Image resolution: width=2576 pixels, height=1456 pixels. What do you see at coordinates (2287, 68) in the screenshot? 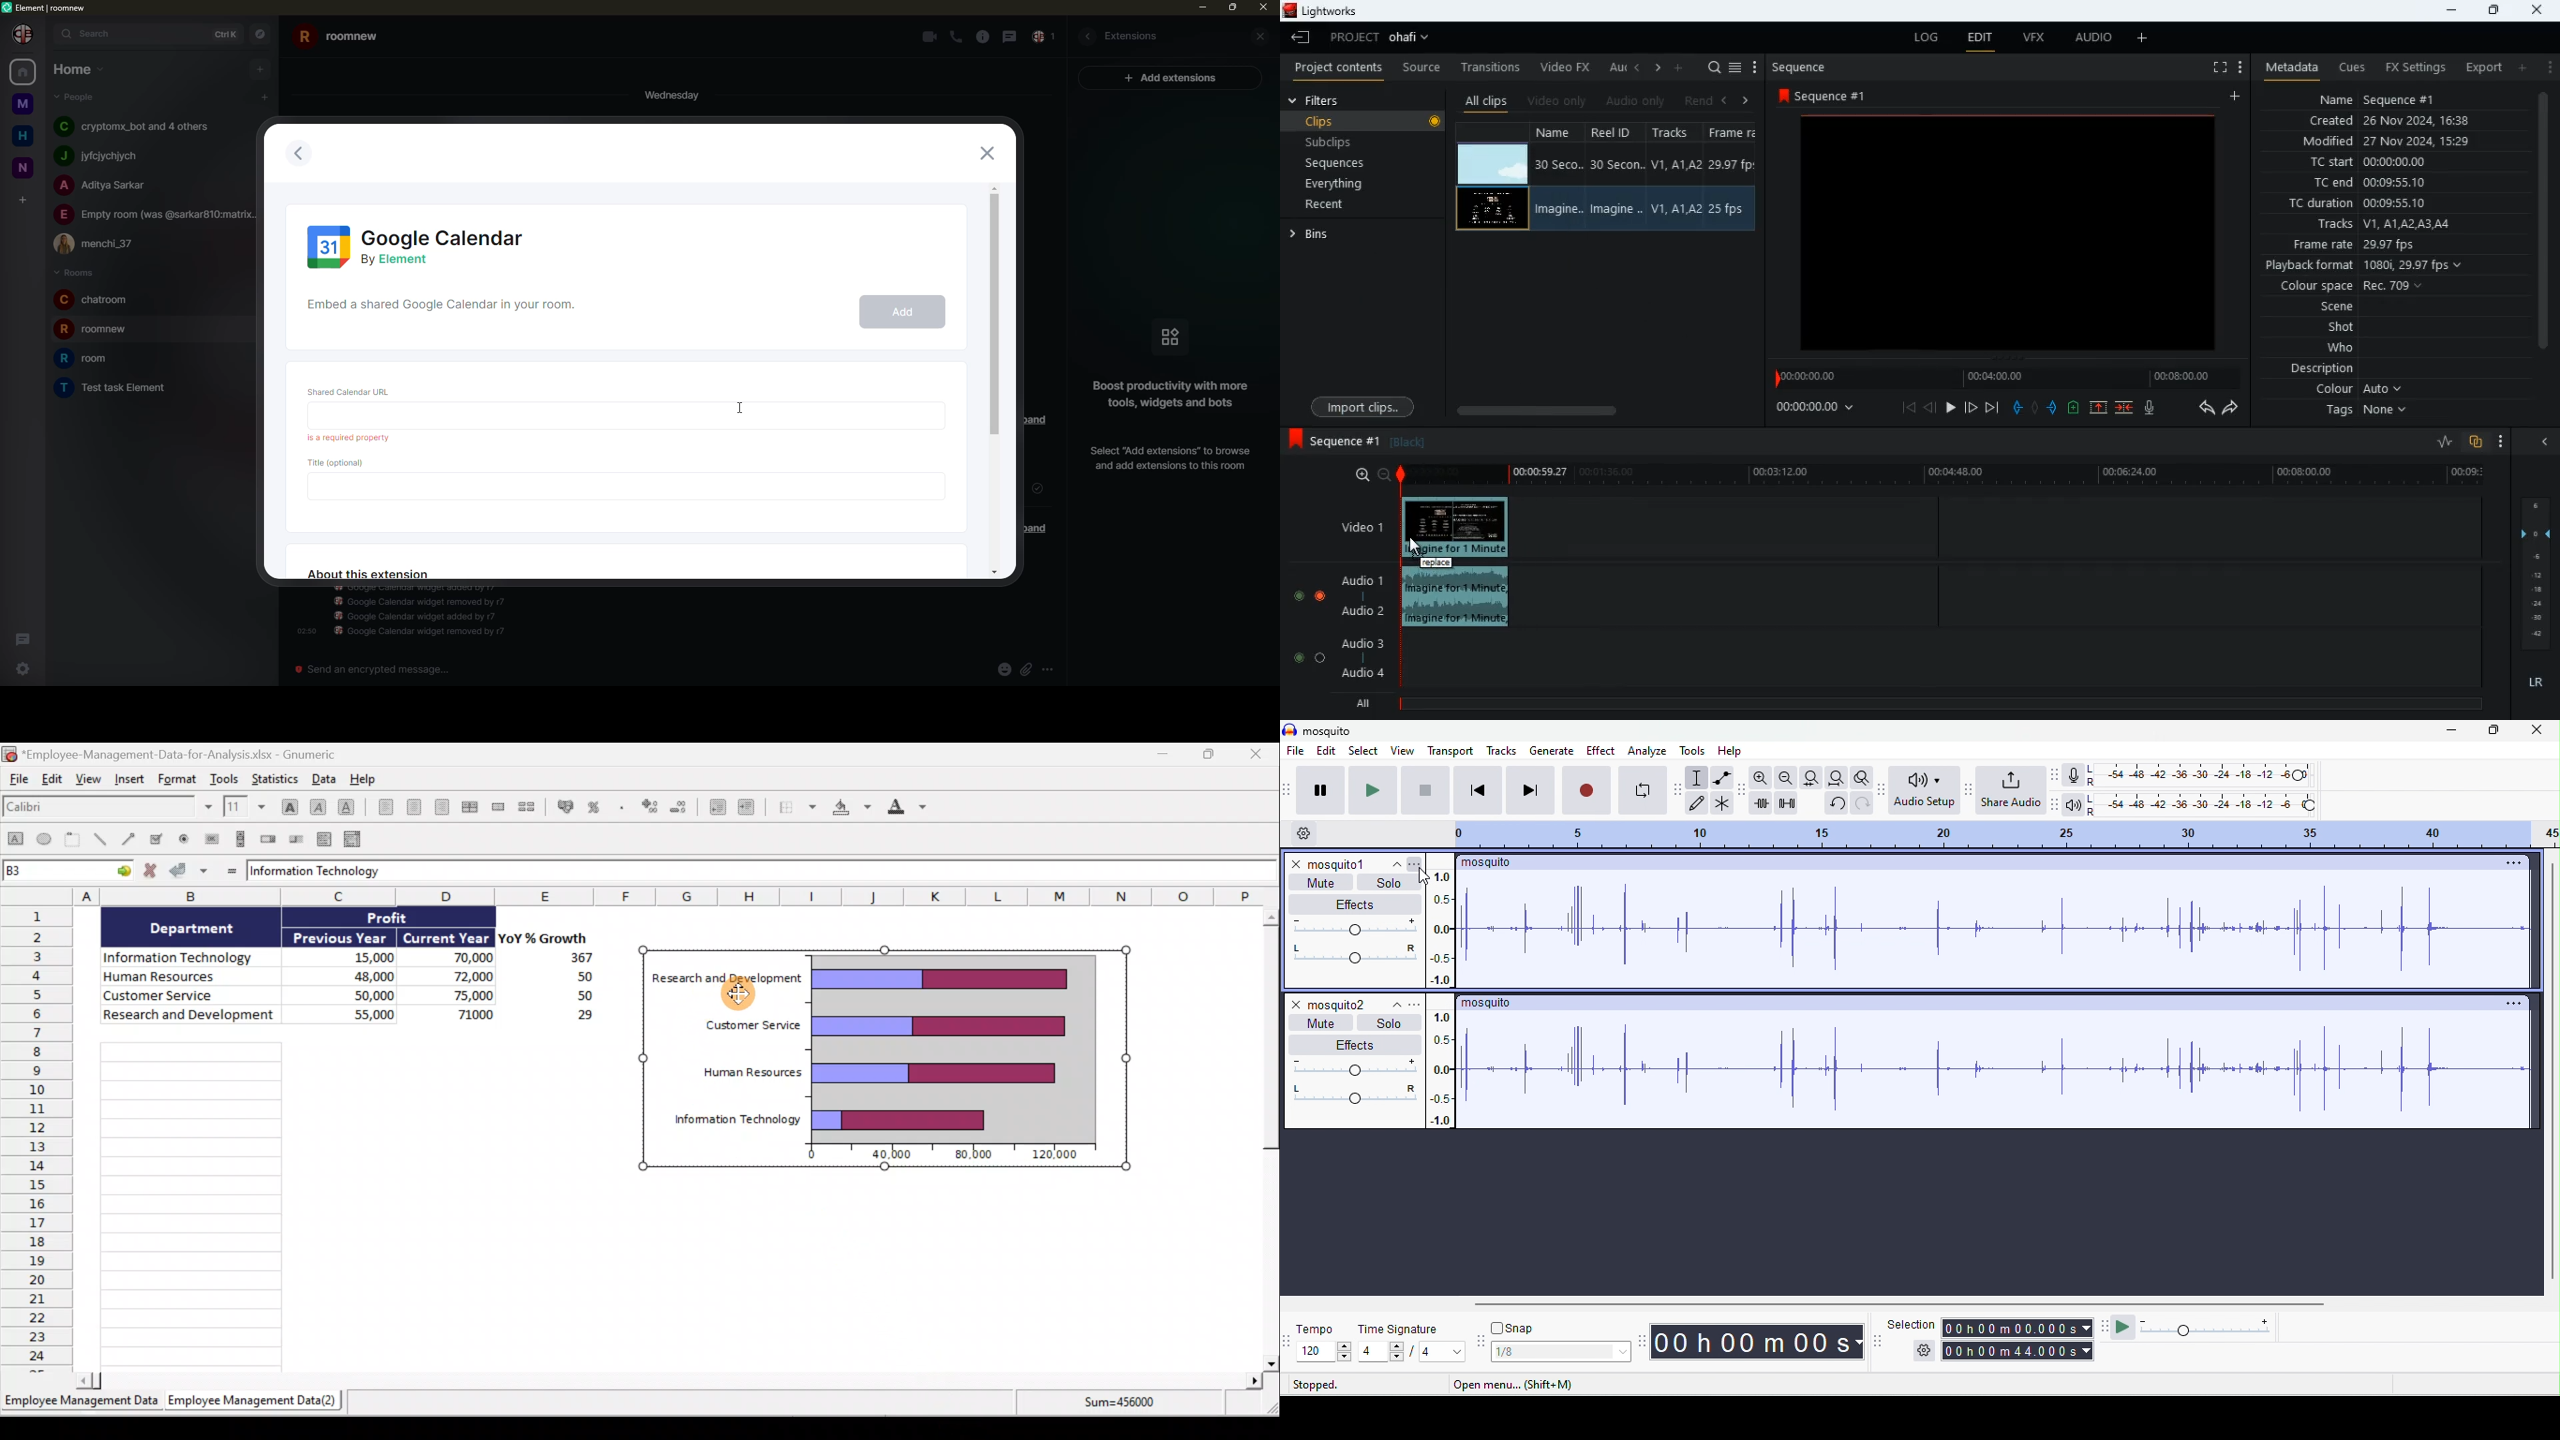
I see `metadata` at bounding box center [2287, 68].